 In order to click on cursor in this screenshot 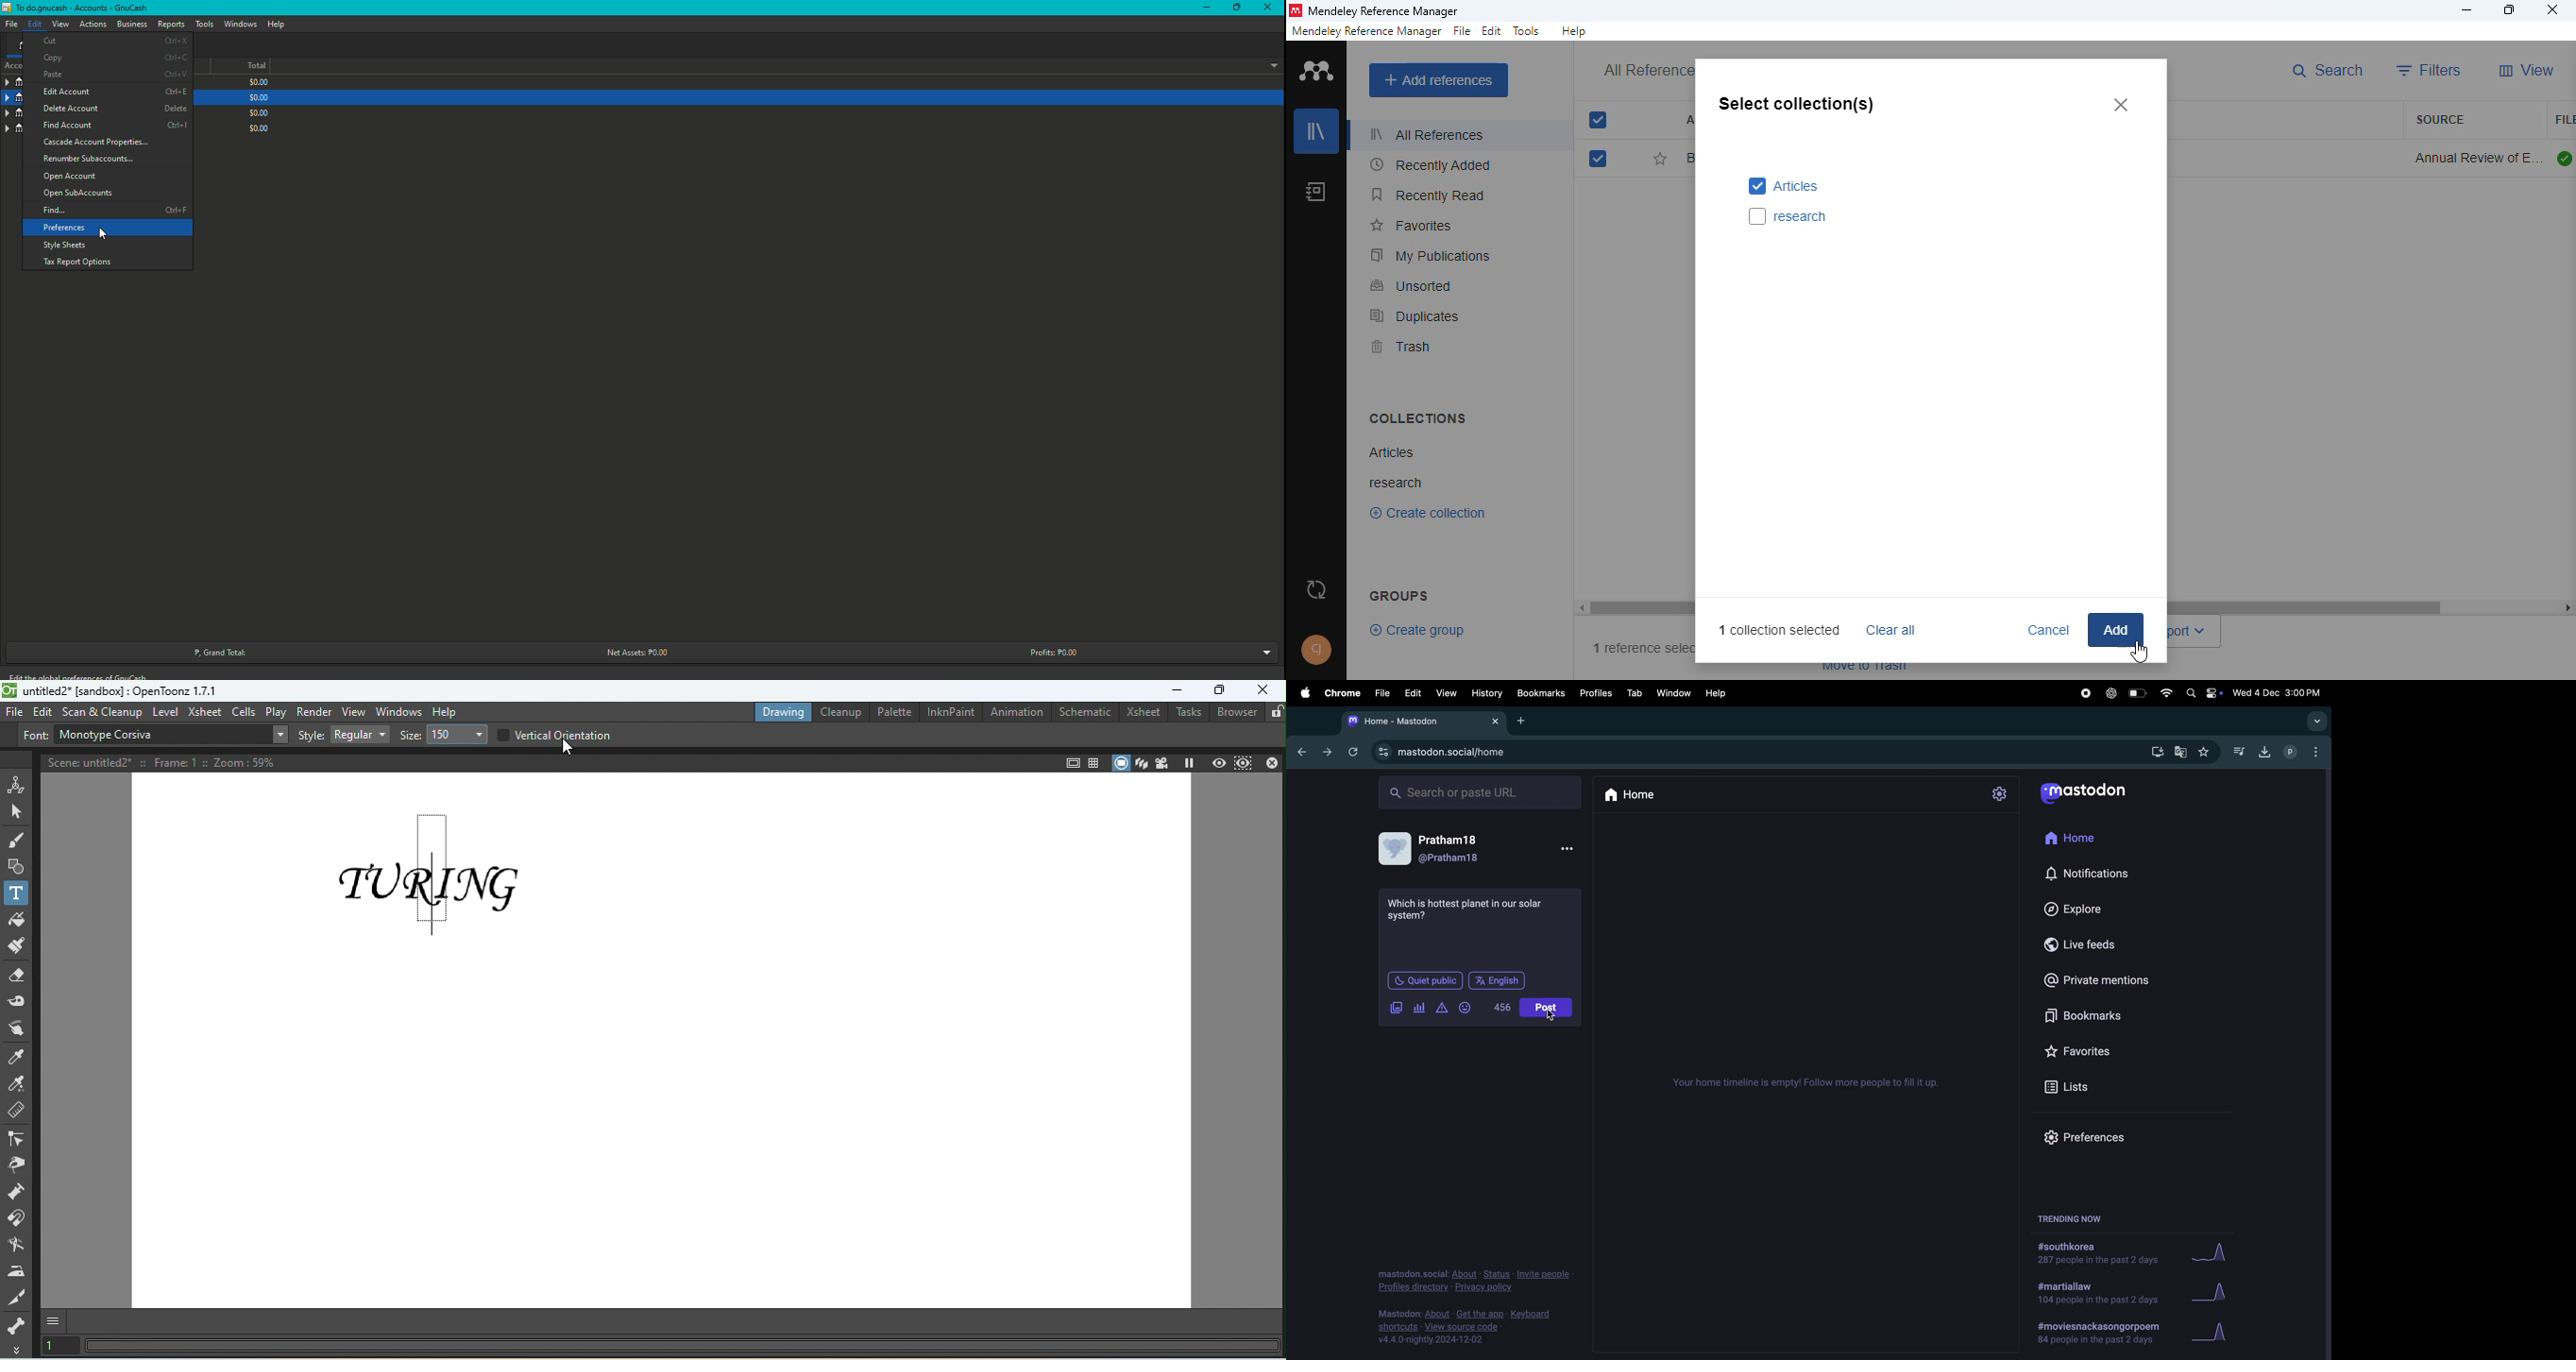, I will do `click(1550, 1016)`.